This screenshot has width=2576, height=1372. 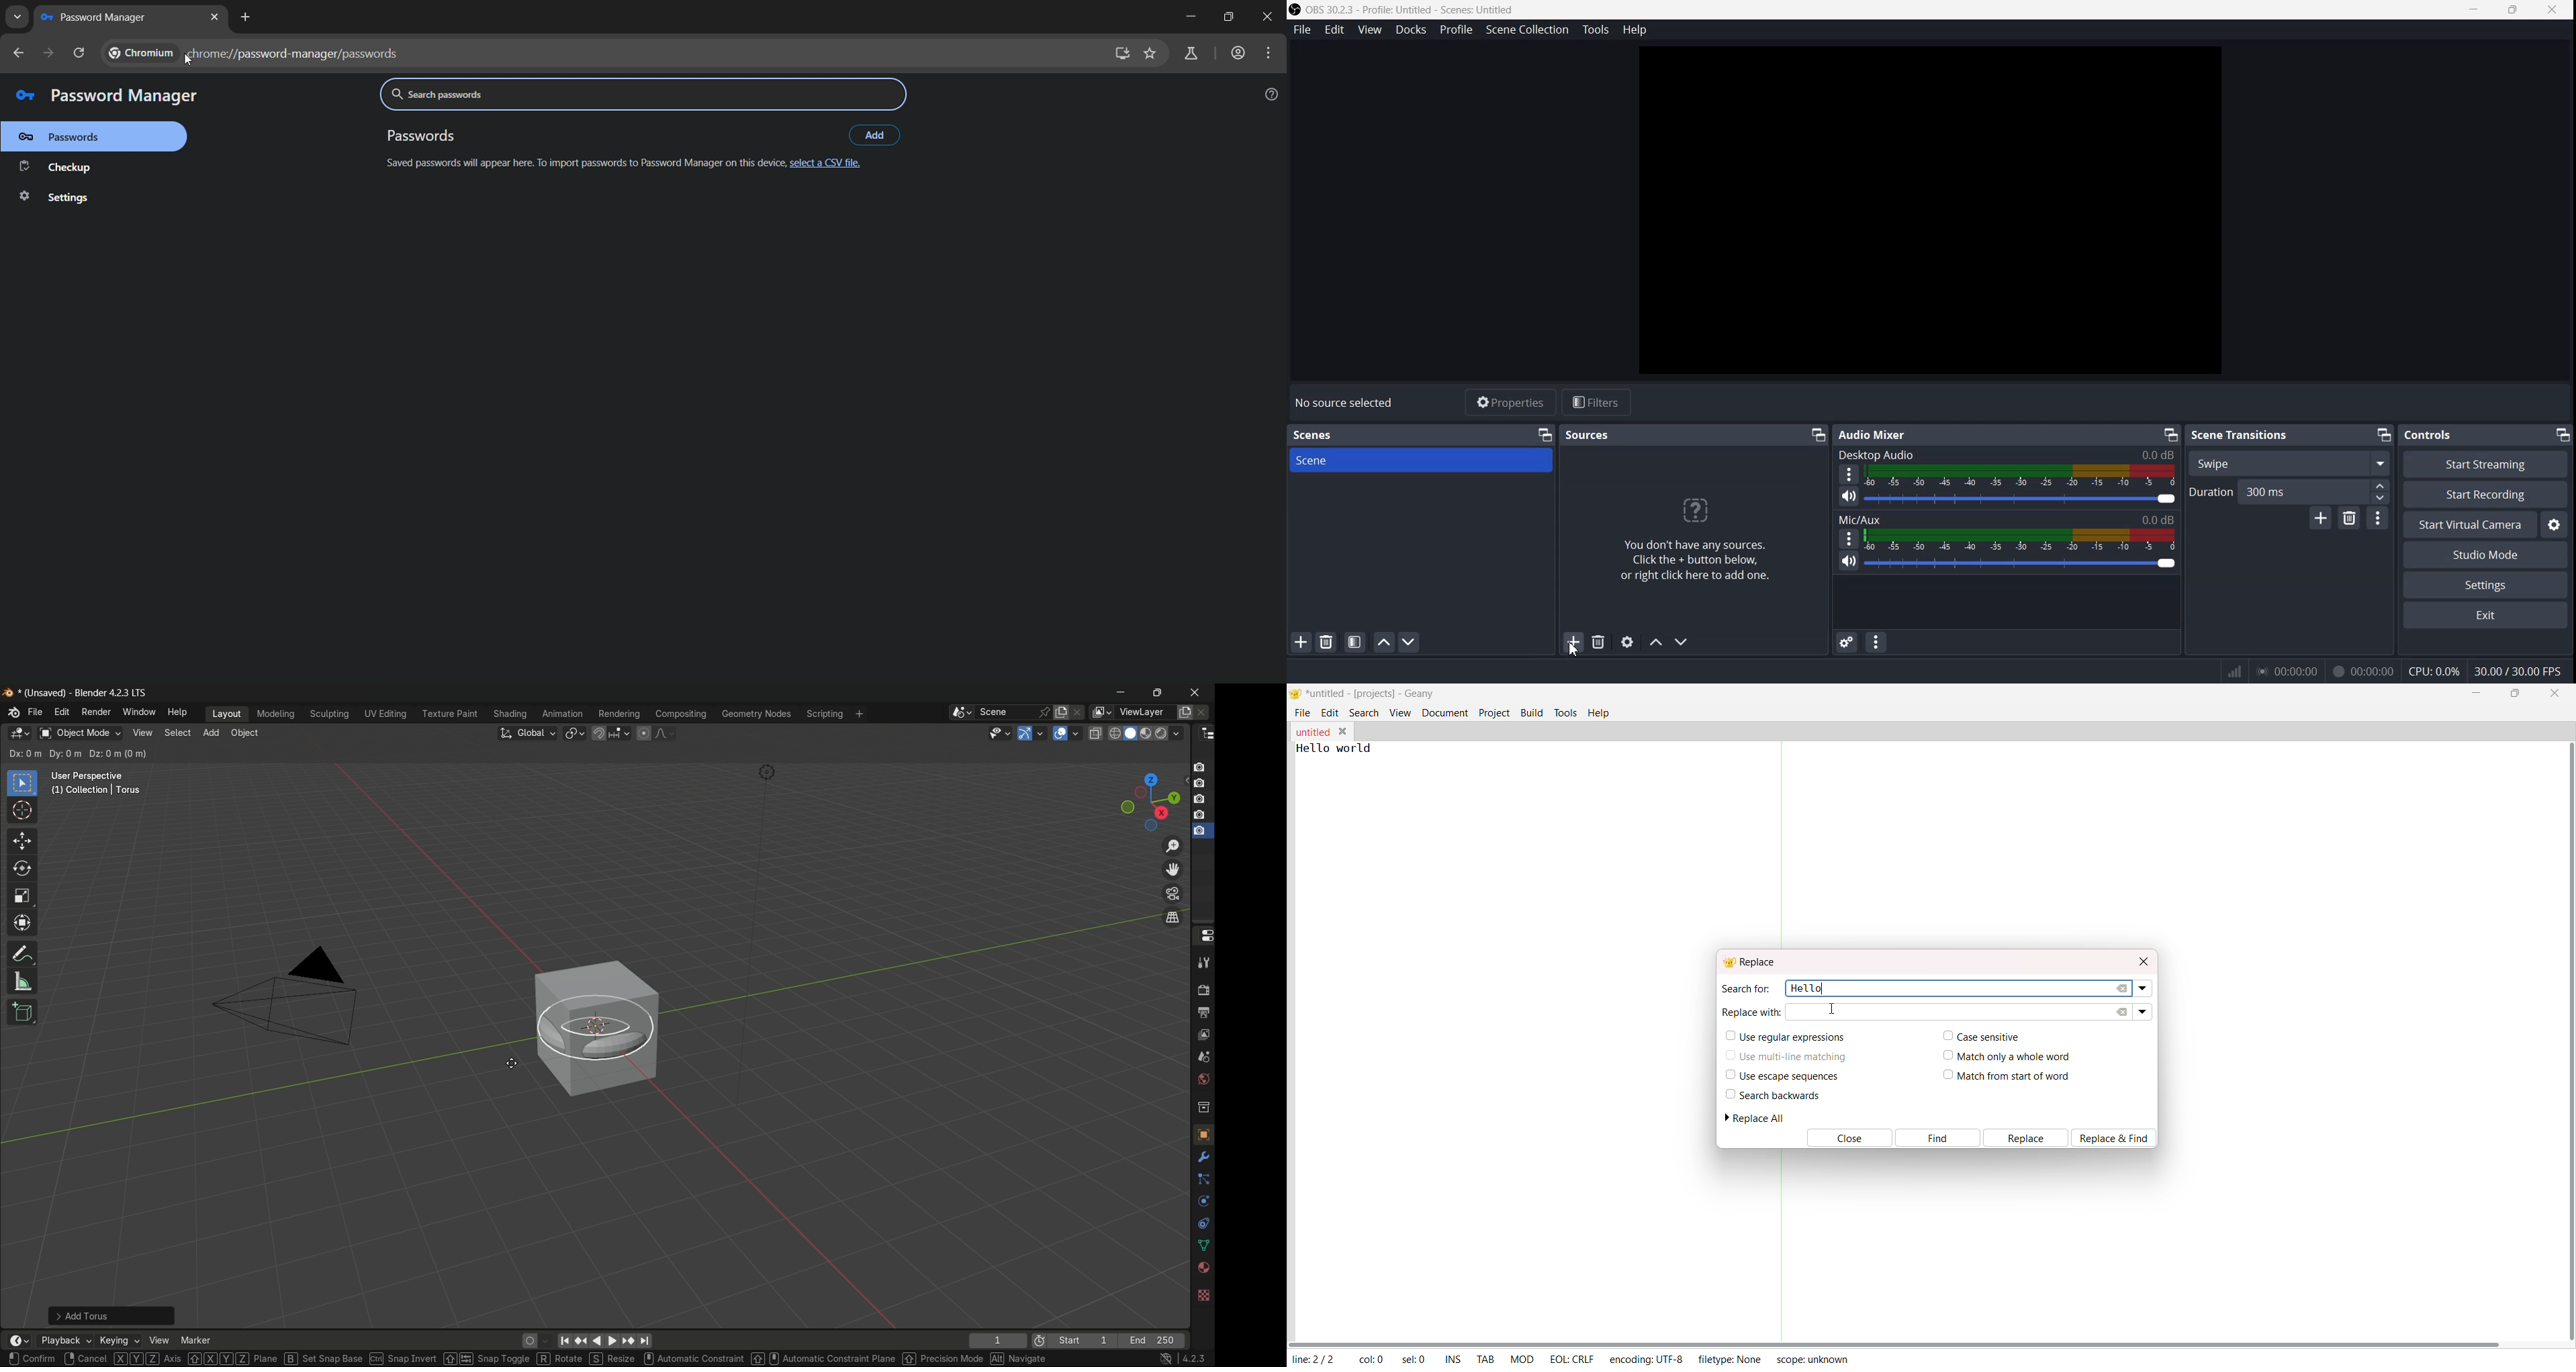 What do you see at coordinates (1751, 1010) in the screenshot?
I see `replace with` at bounding box center [1751, 1010].